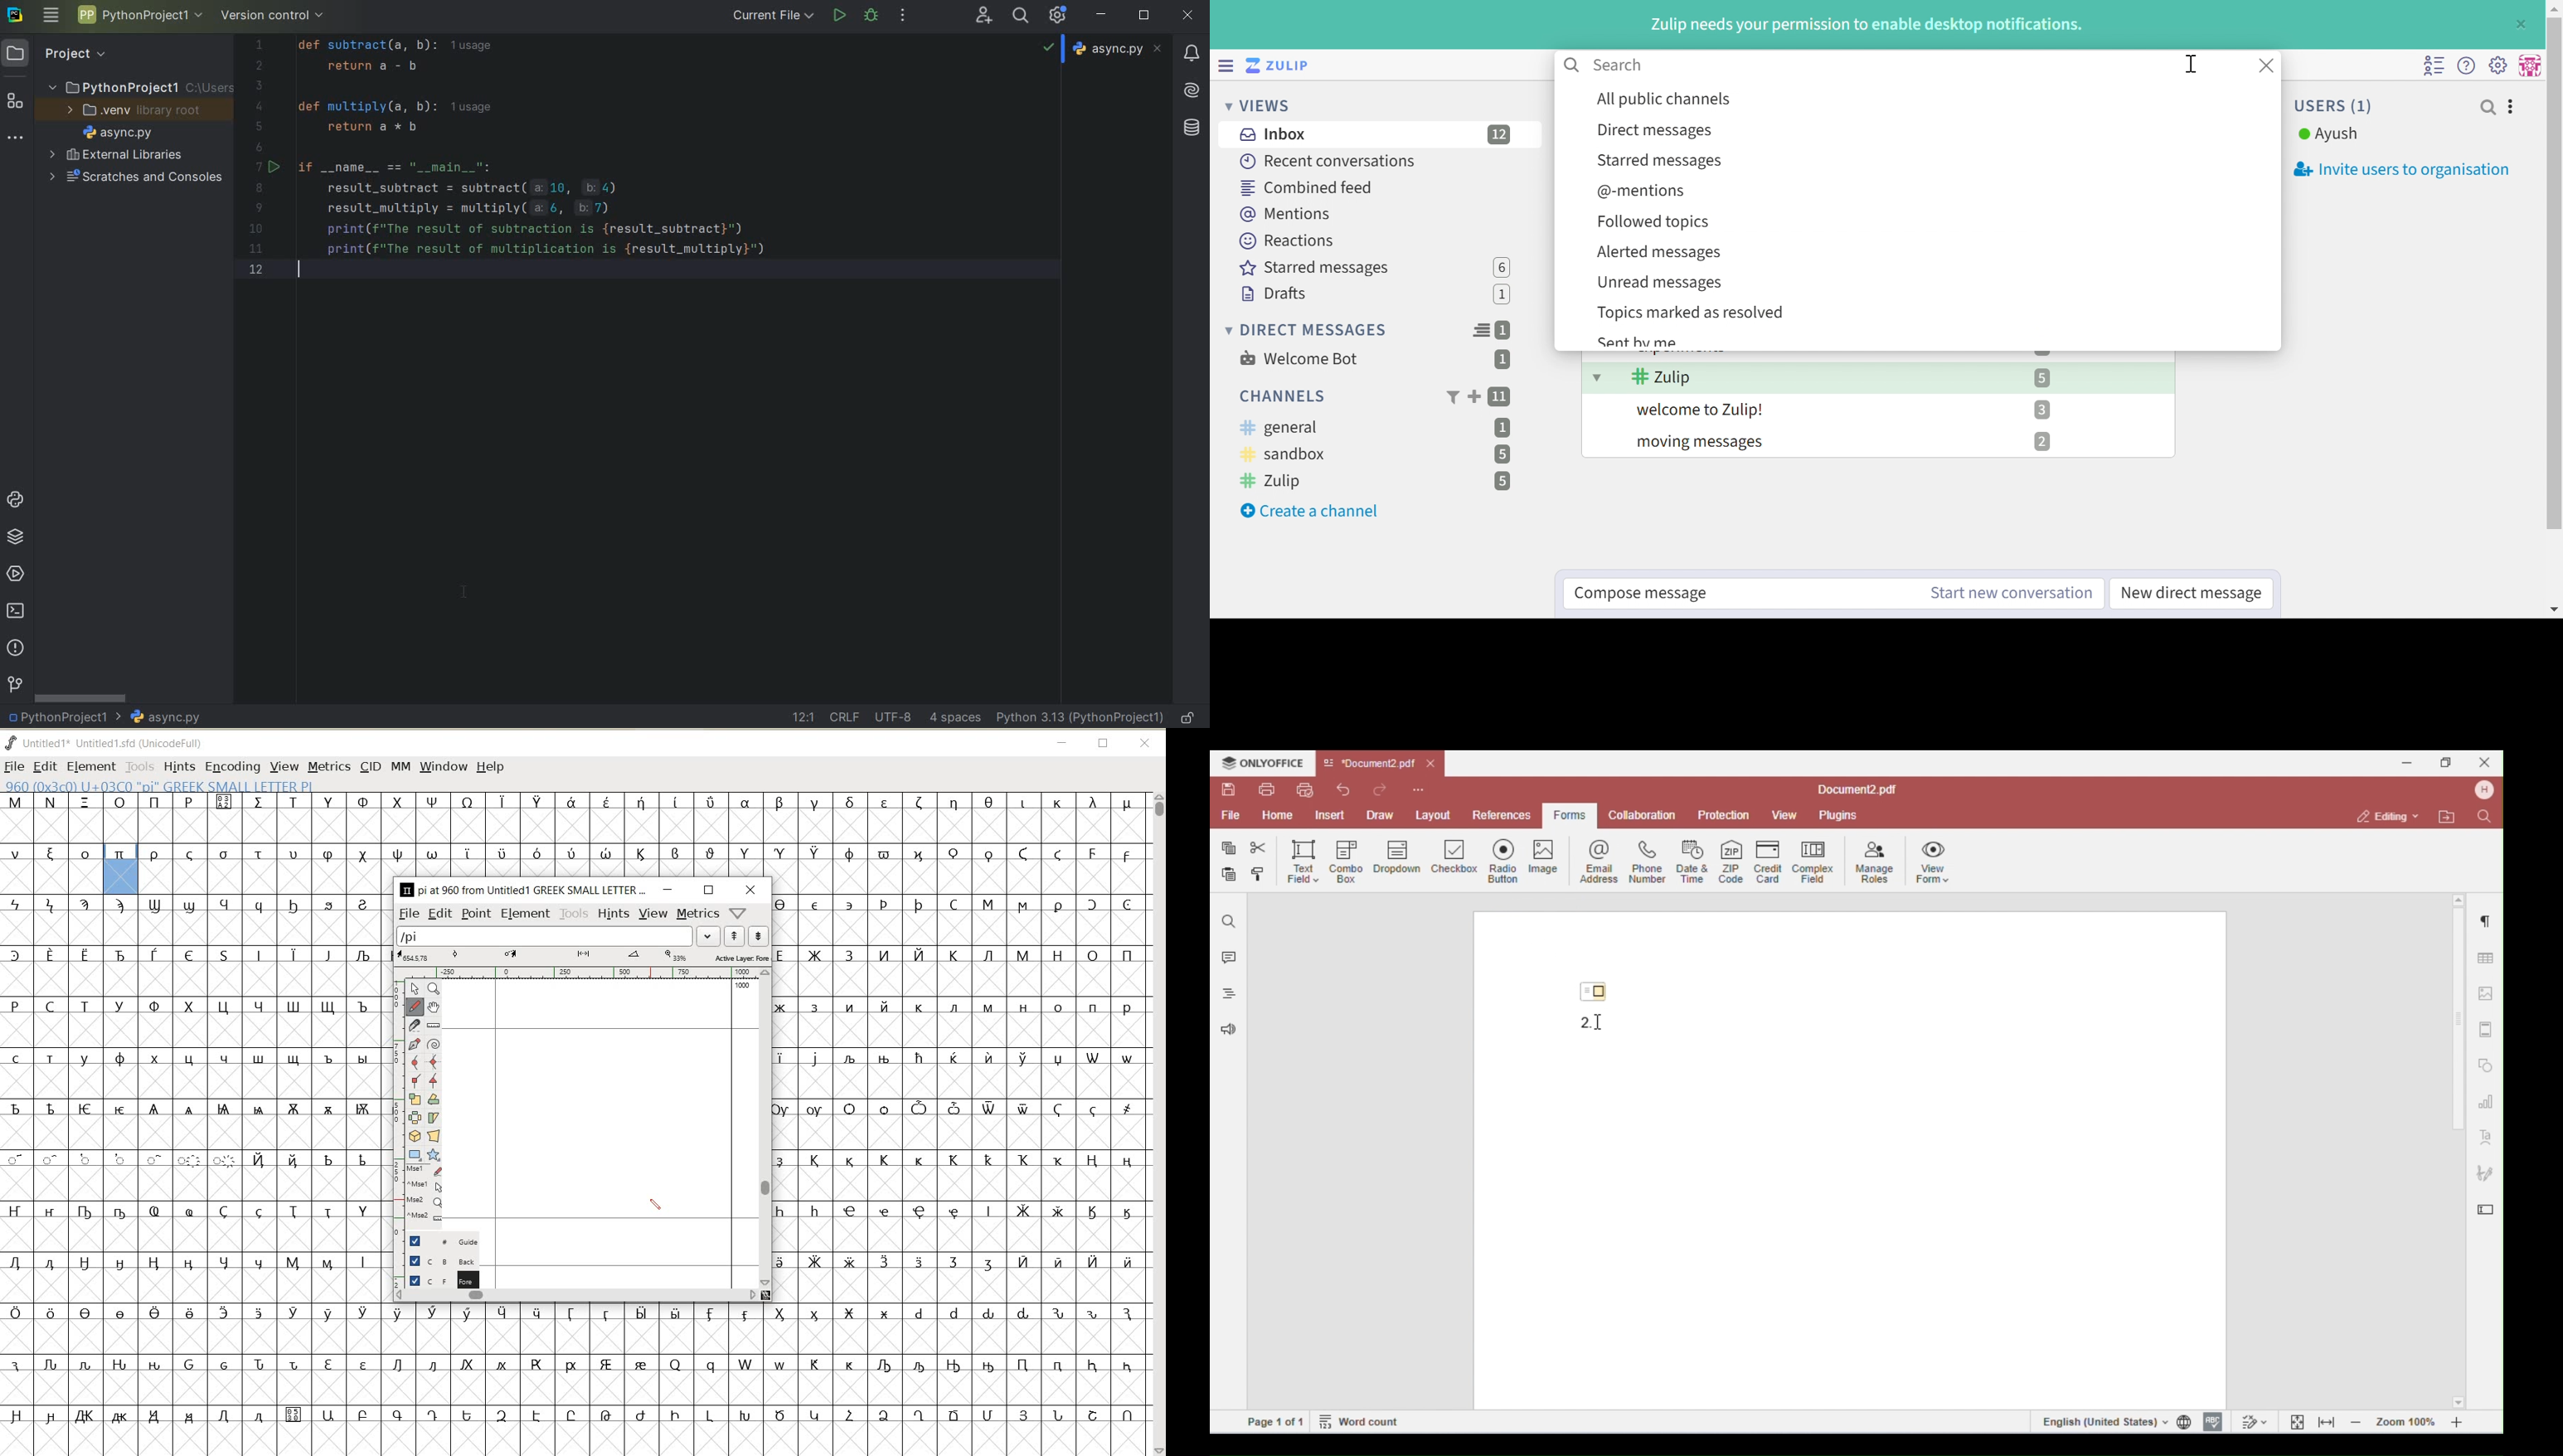  What do you see at coordinates (233, 766) in the screenshot?
I see `ENCODING` at bounding box center [233, 766].